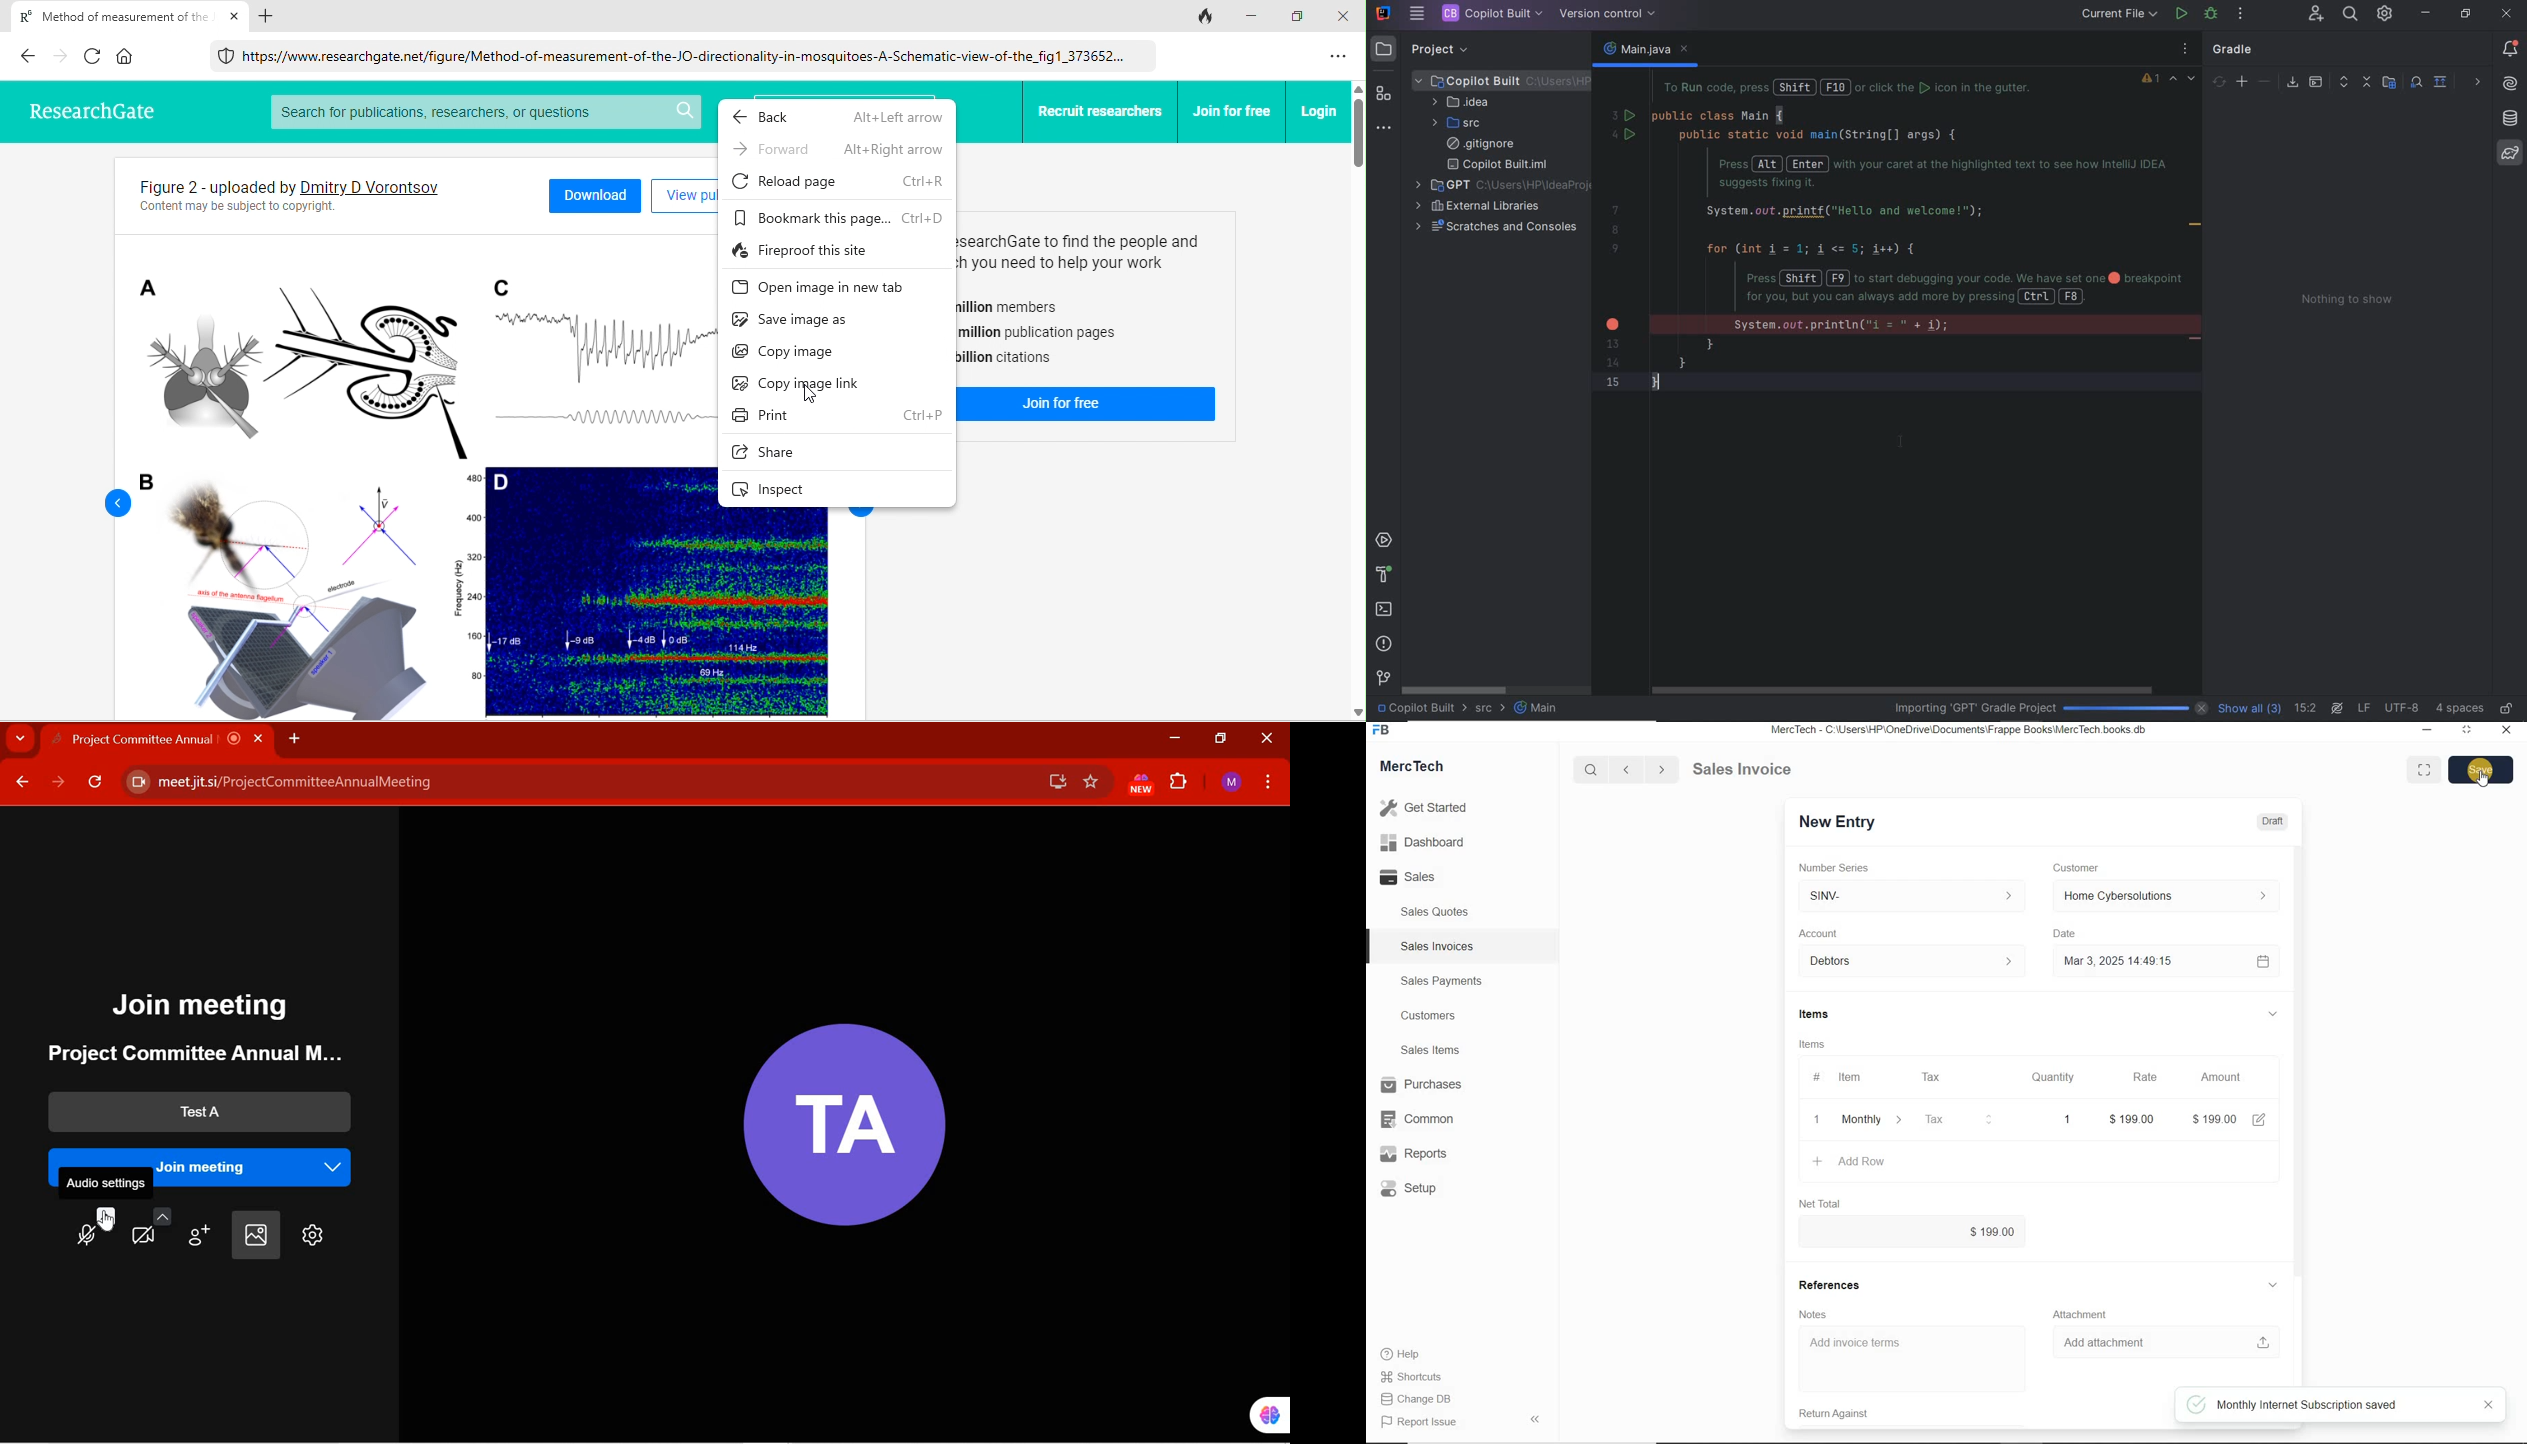 The height and width of the screenshot is (1456, 2548). What do you see at coordinates (310, 1236) in the screenshot?
I see `settings` at bounding box center [310, 1236].